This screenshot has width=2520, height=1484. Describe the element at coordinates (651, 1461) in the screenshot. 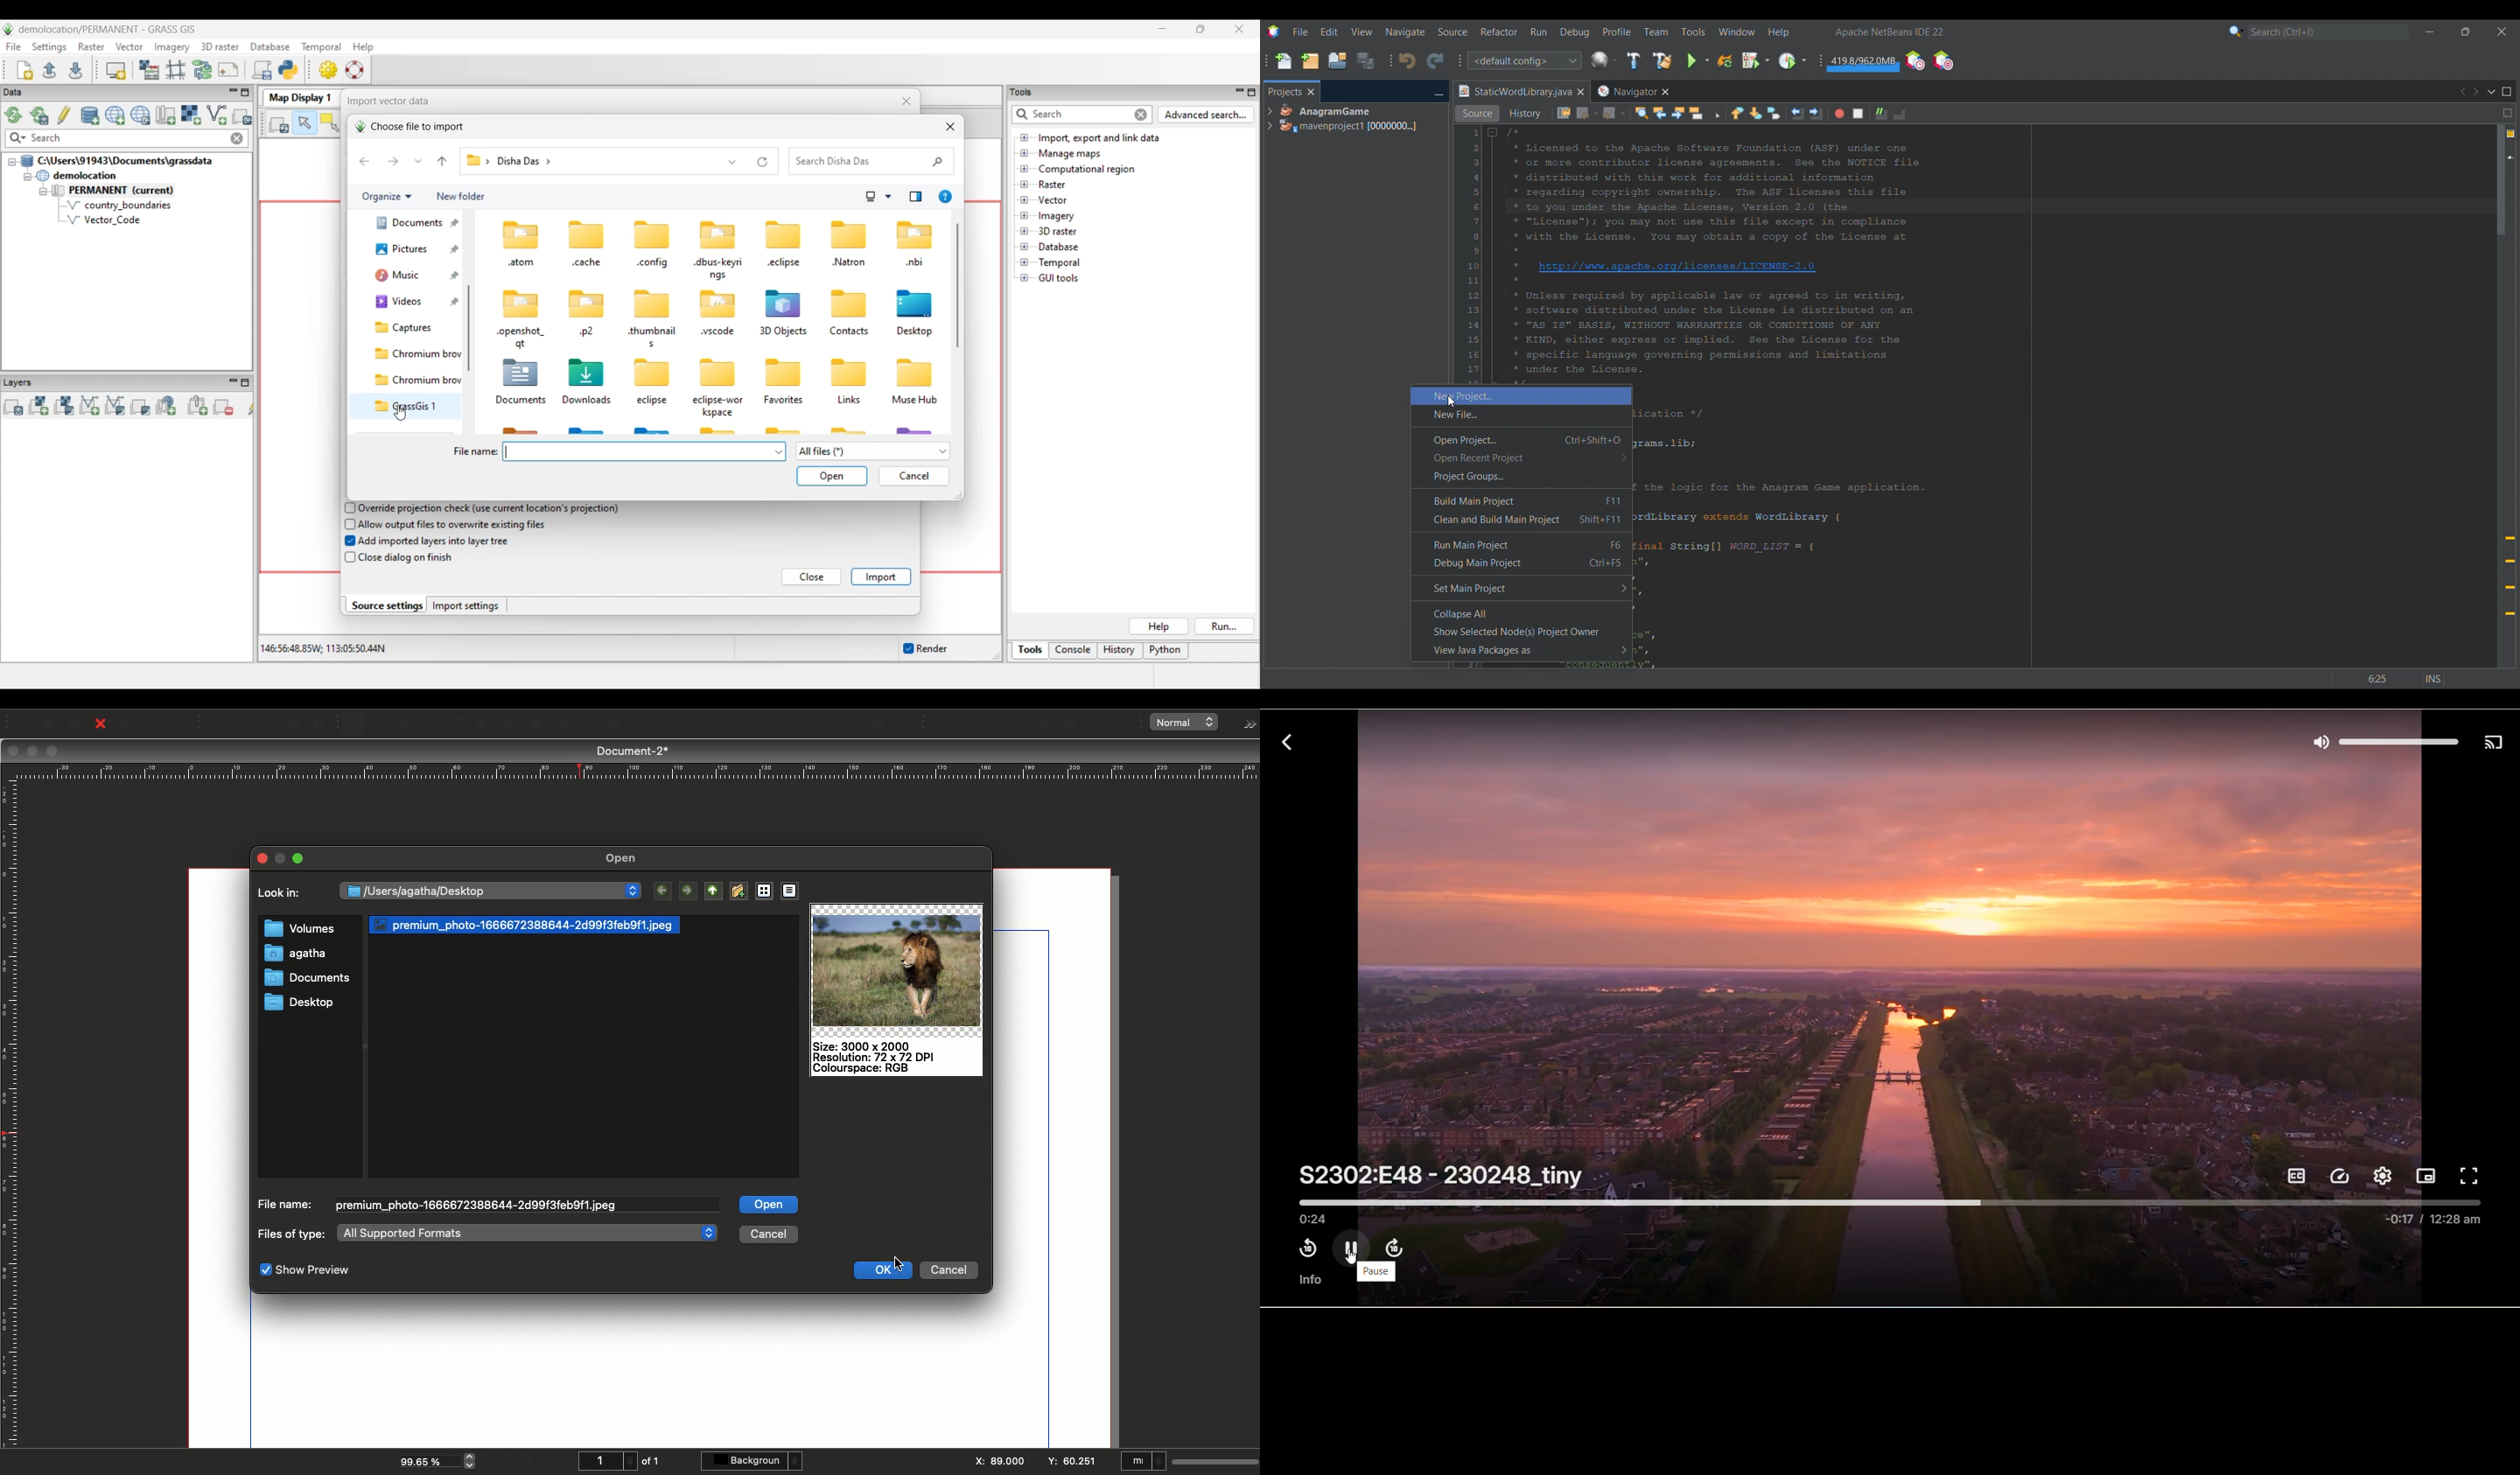

I see `of 1` at that location.